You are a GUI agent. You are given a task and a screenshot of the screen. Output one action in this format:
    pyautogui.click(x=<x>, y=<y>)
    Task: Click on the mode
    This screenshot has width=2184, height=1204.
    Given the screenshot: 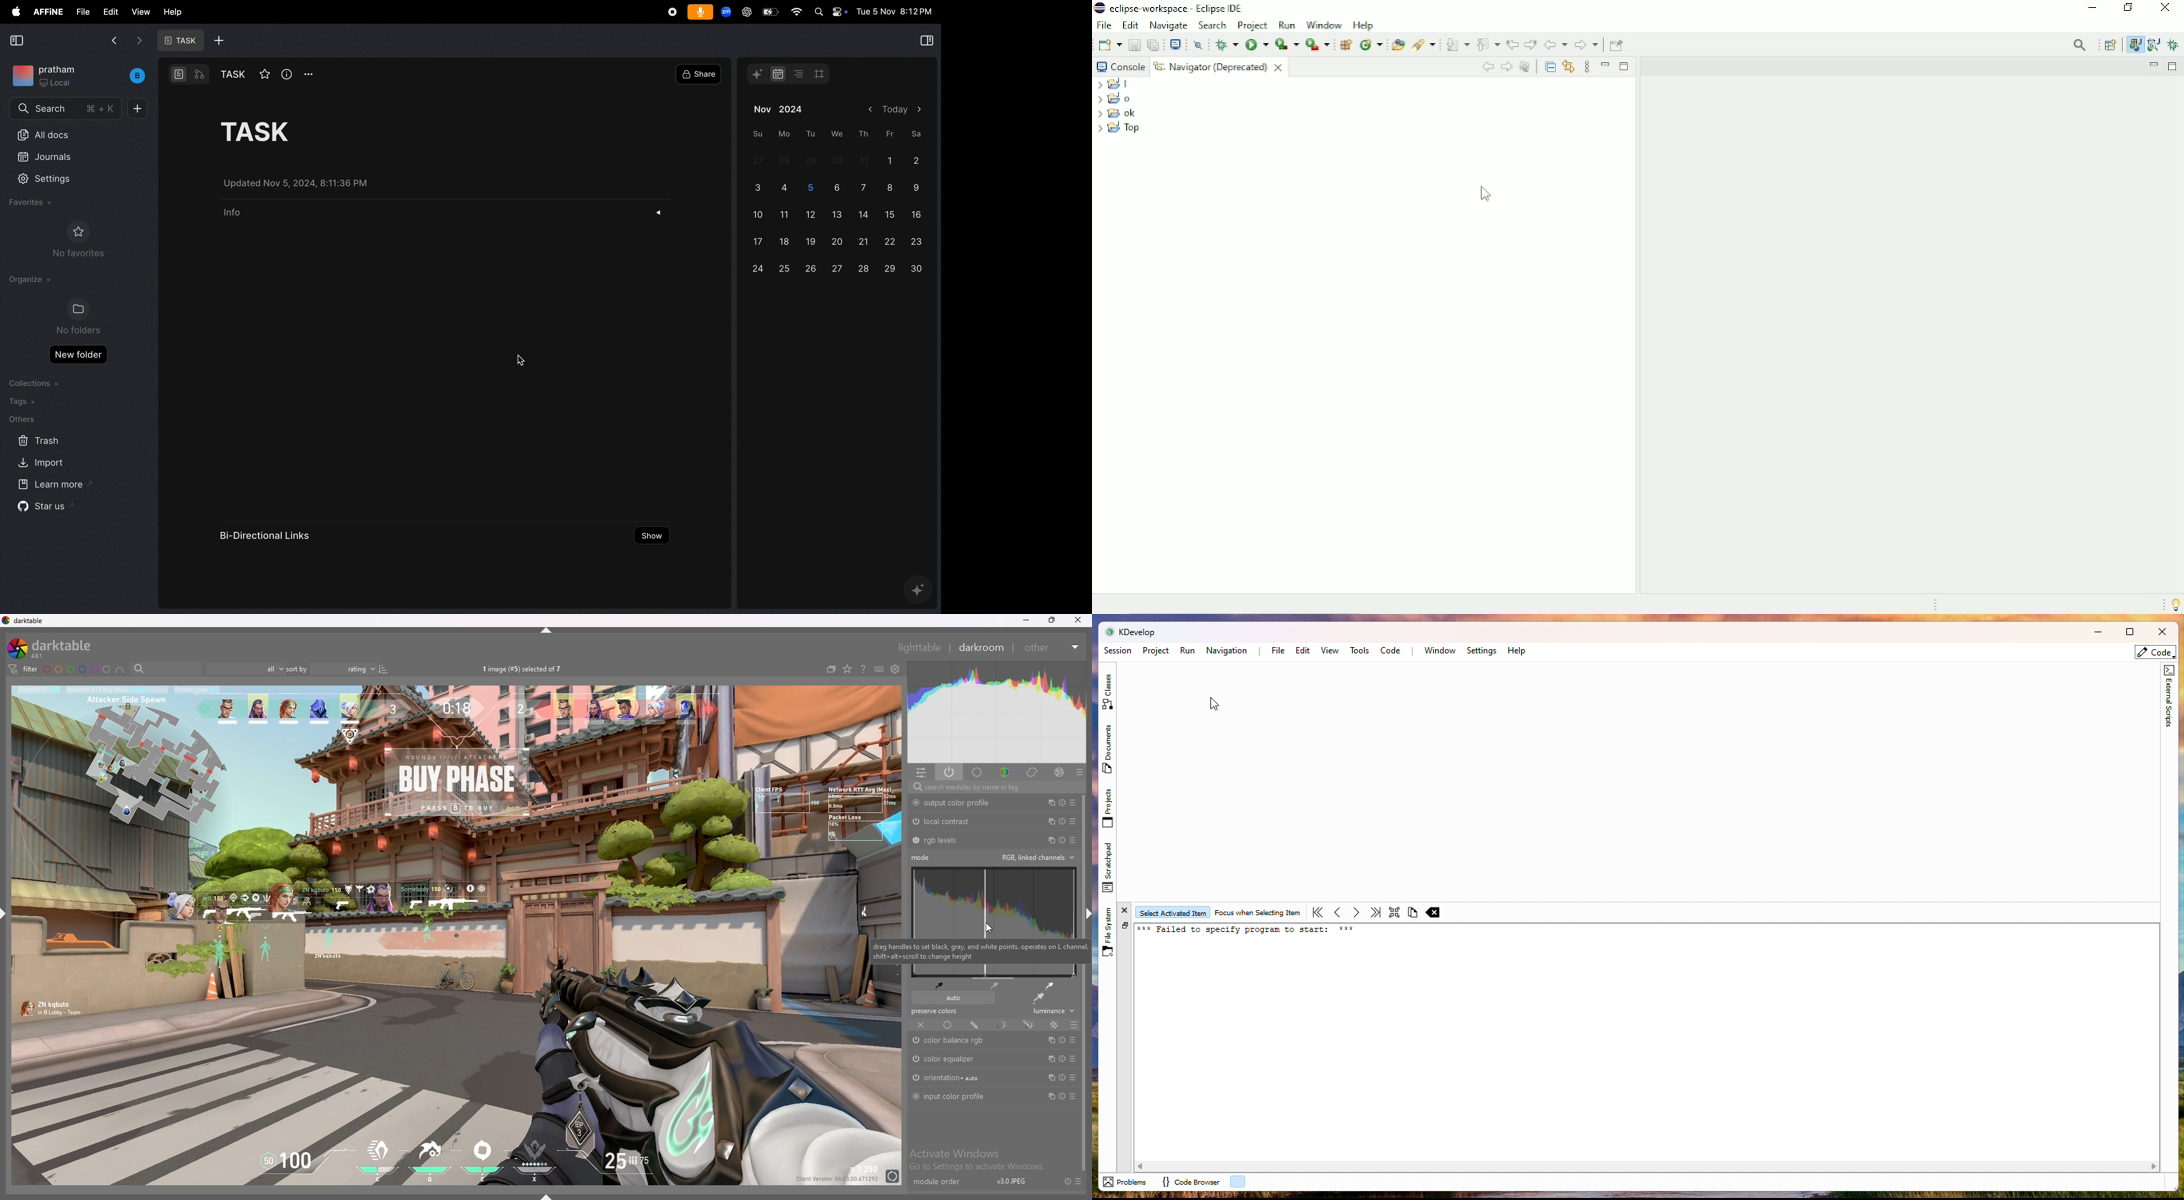 What is the action you would take?
    pyautogui.click(x=922, y=858)
    